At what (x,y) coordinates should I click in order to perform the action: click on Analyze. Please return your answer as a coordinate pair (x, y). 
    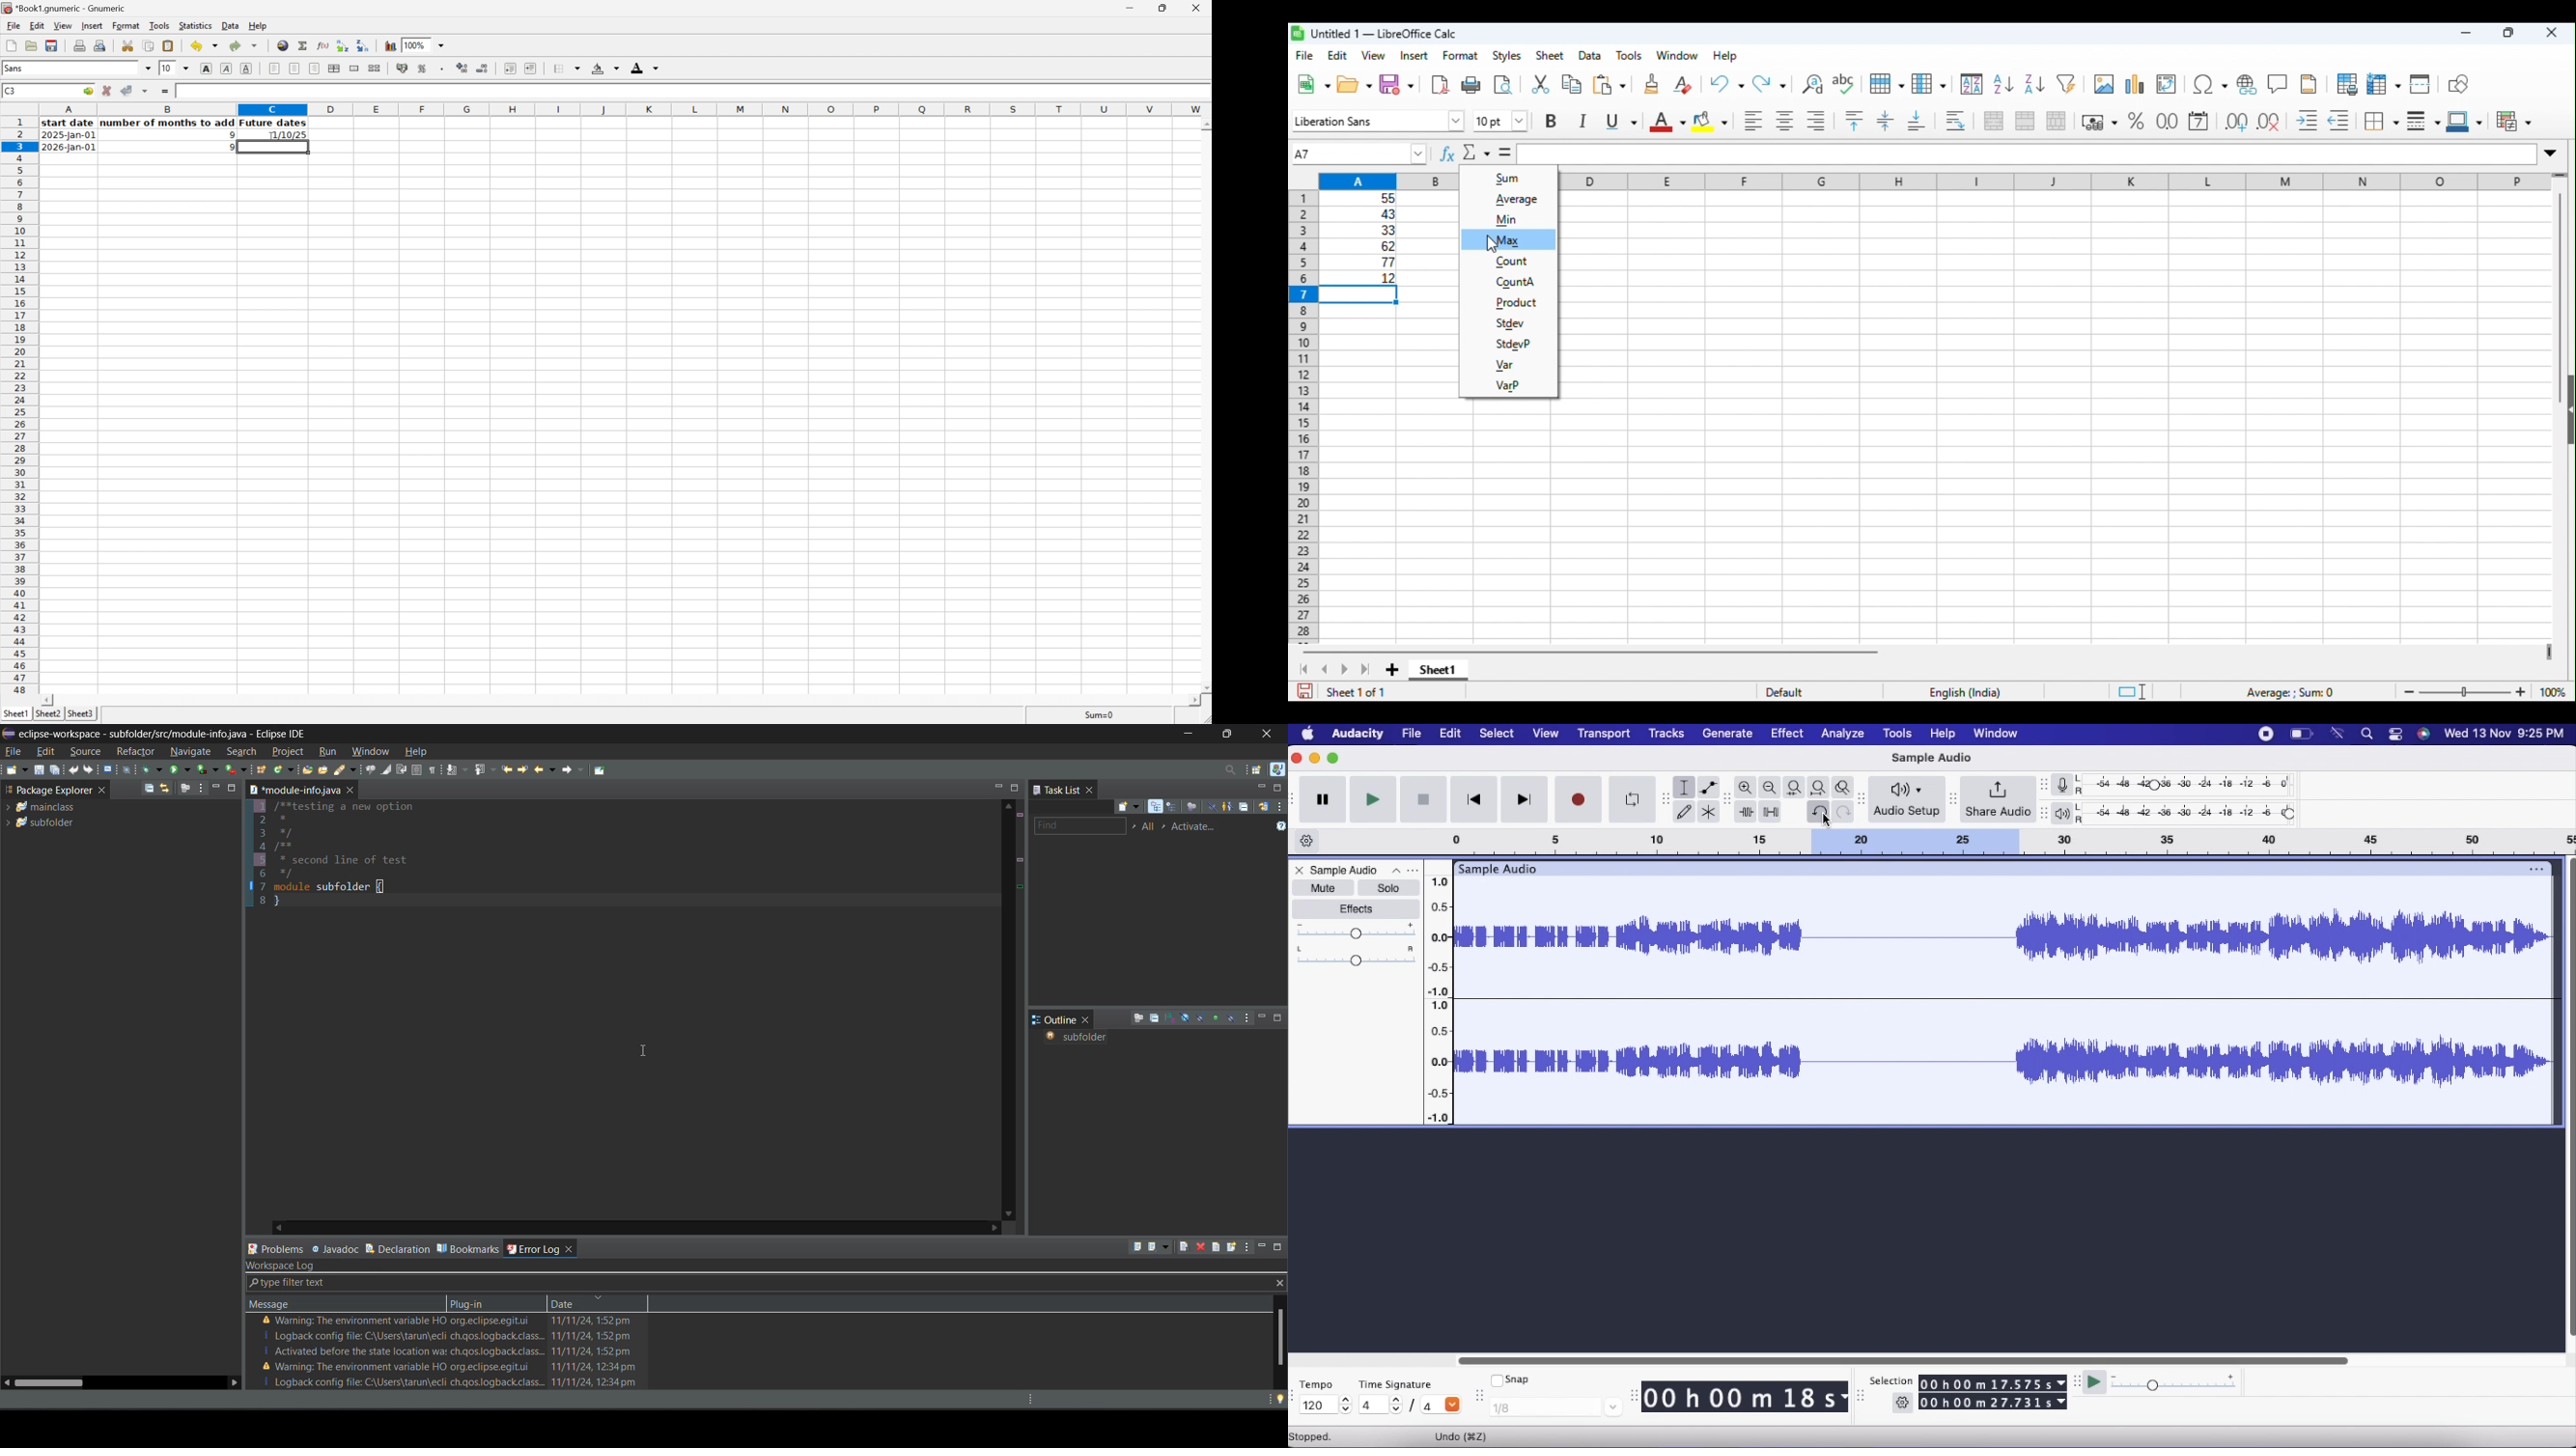
    Looking at the image, I should click on (1844, 735).